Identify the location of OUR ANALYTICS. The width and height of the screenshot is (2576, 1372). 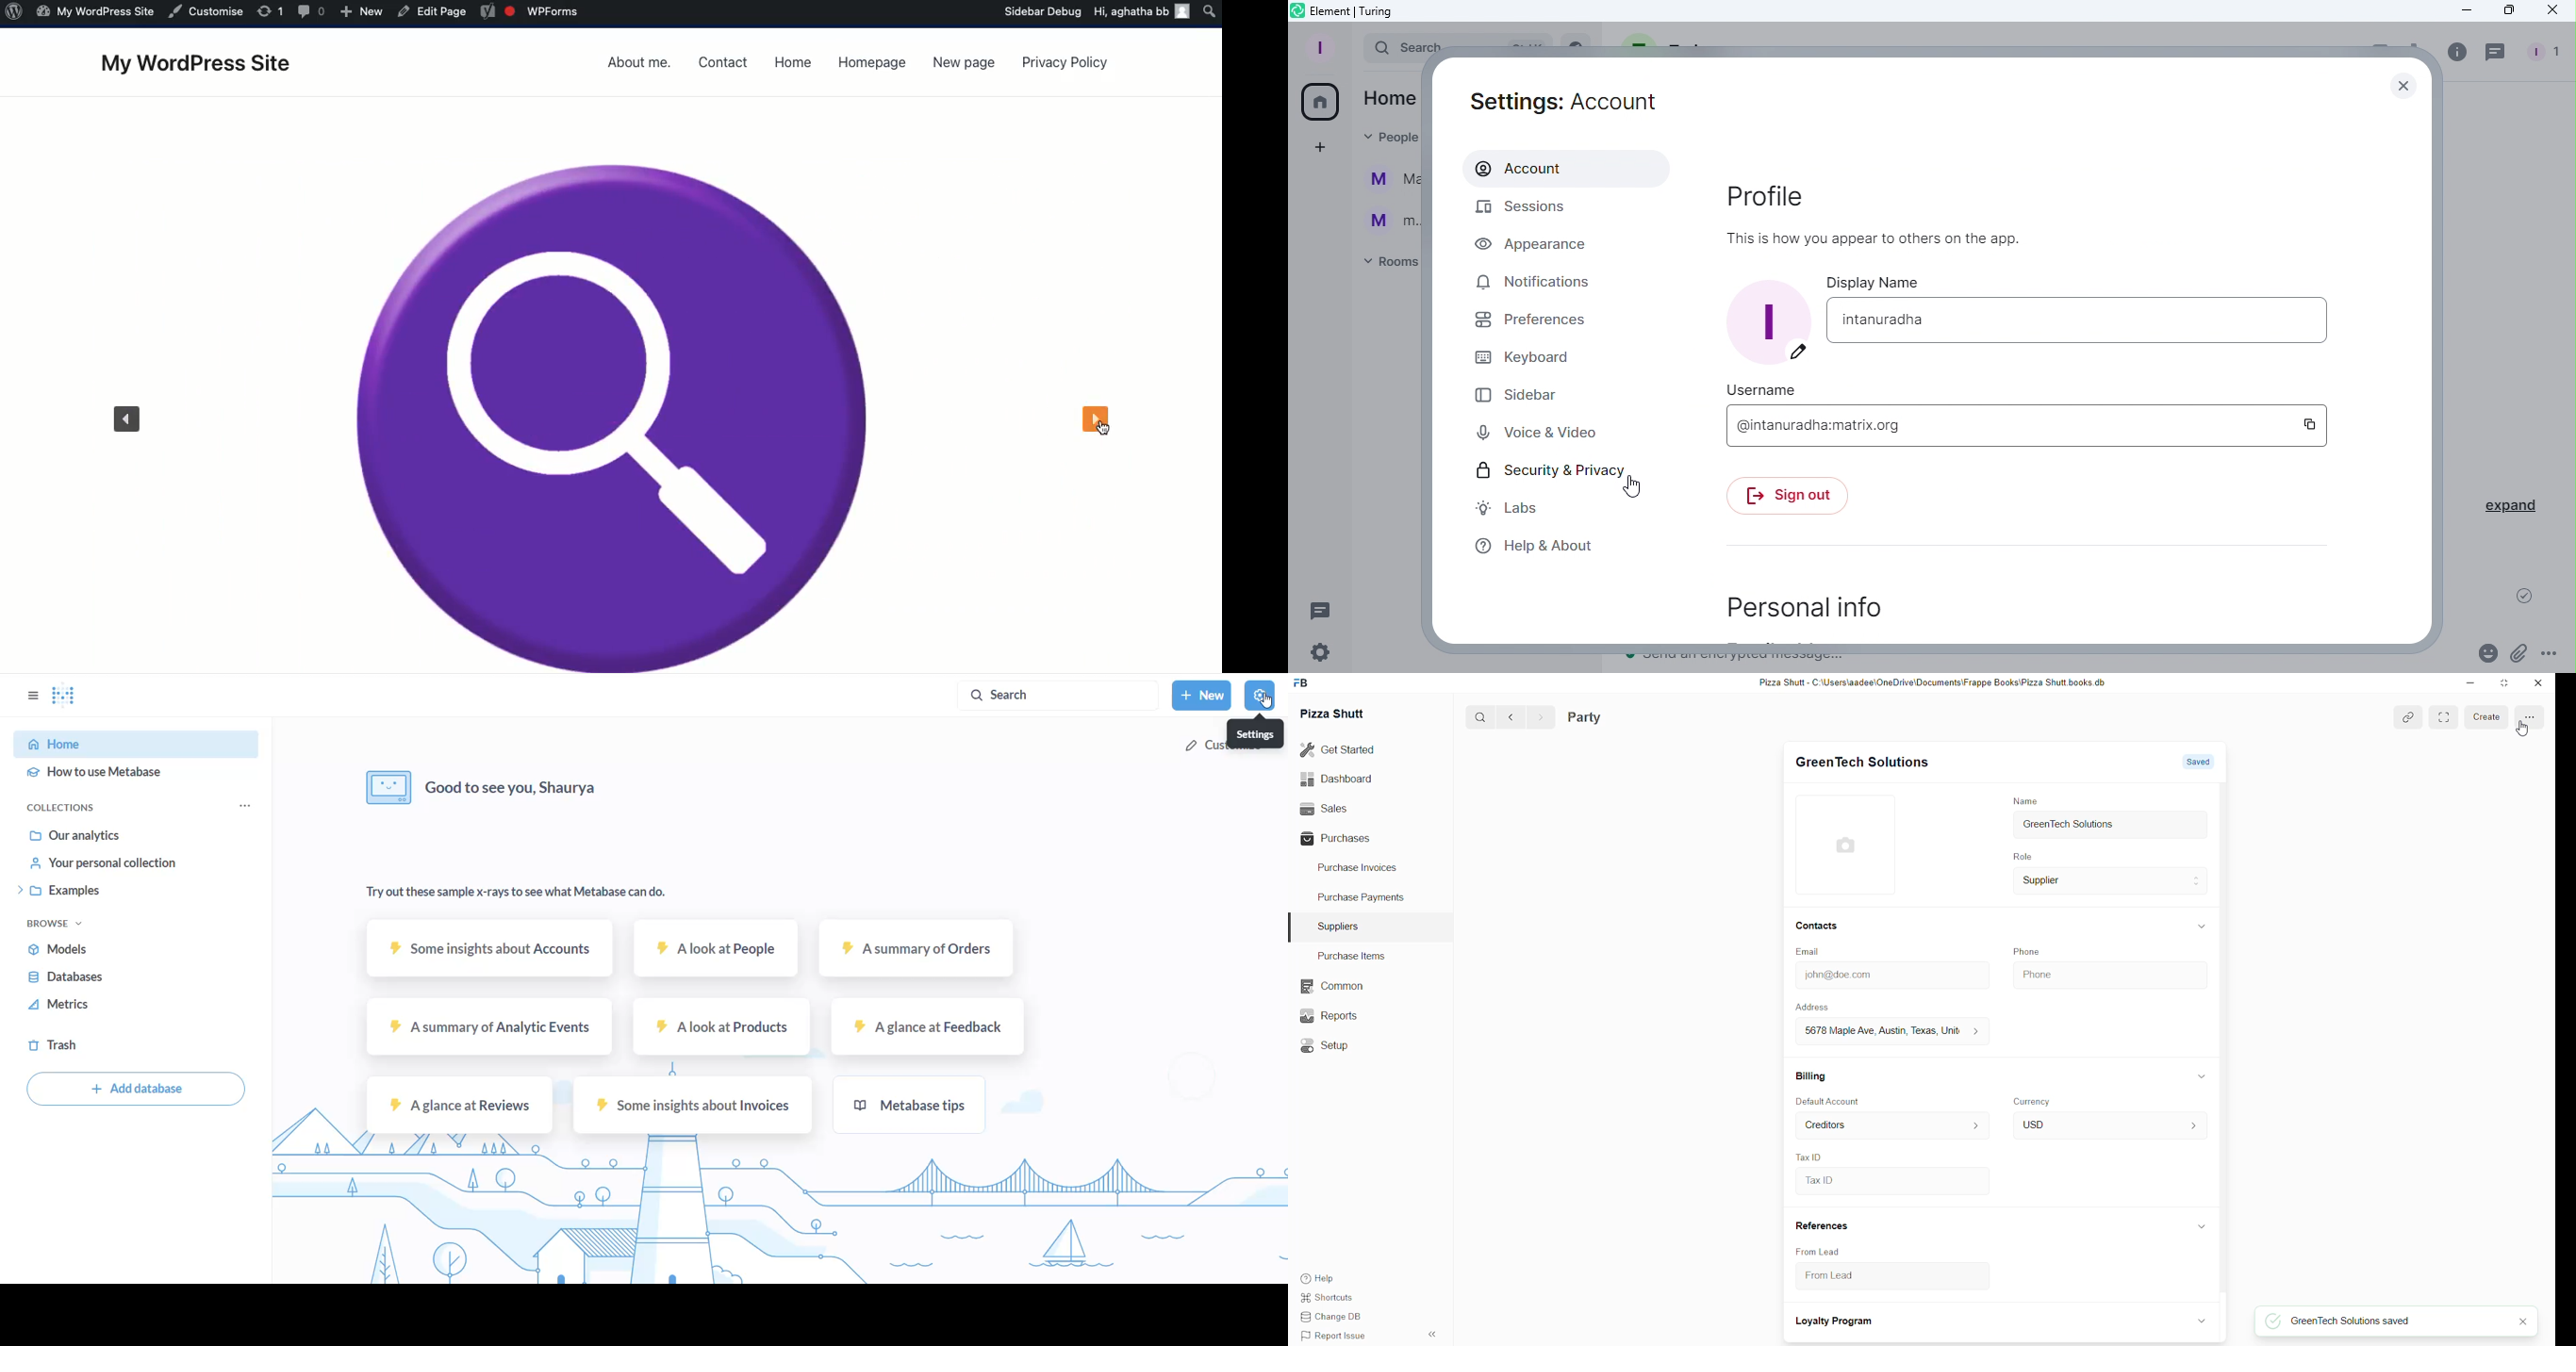
(144, 837).